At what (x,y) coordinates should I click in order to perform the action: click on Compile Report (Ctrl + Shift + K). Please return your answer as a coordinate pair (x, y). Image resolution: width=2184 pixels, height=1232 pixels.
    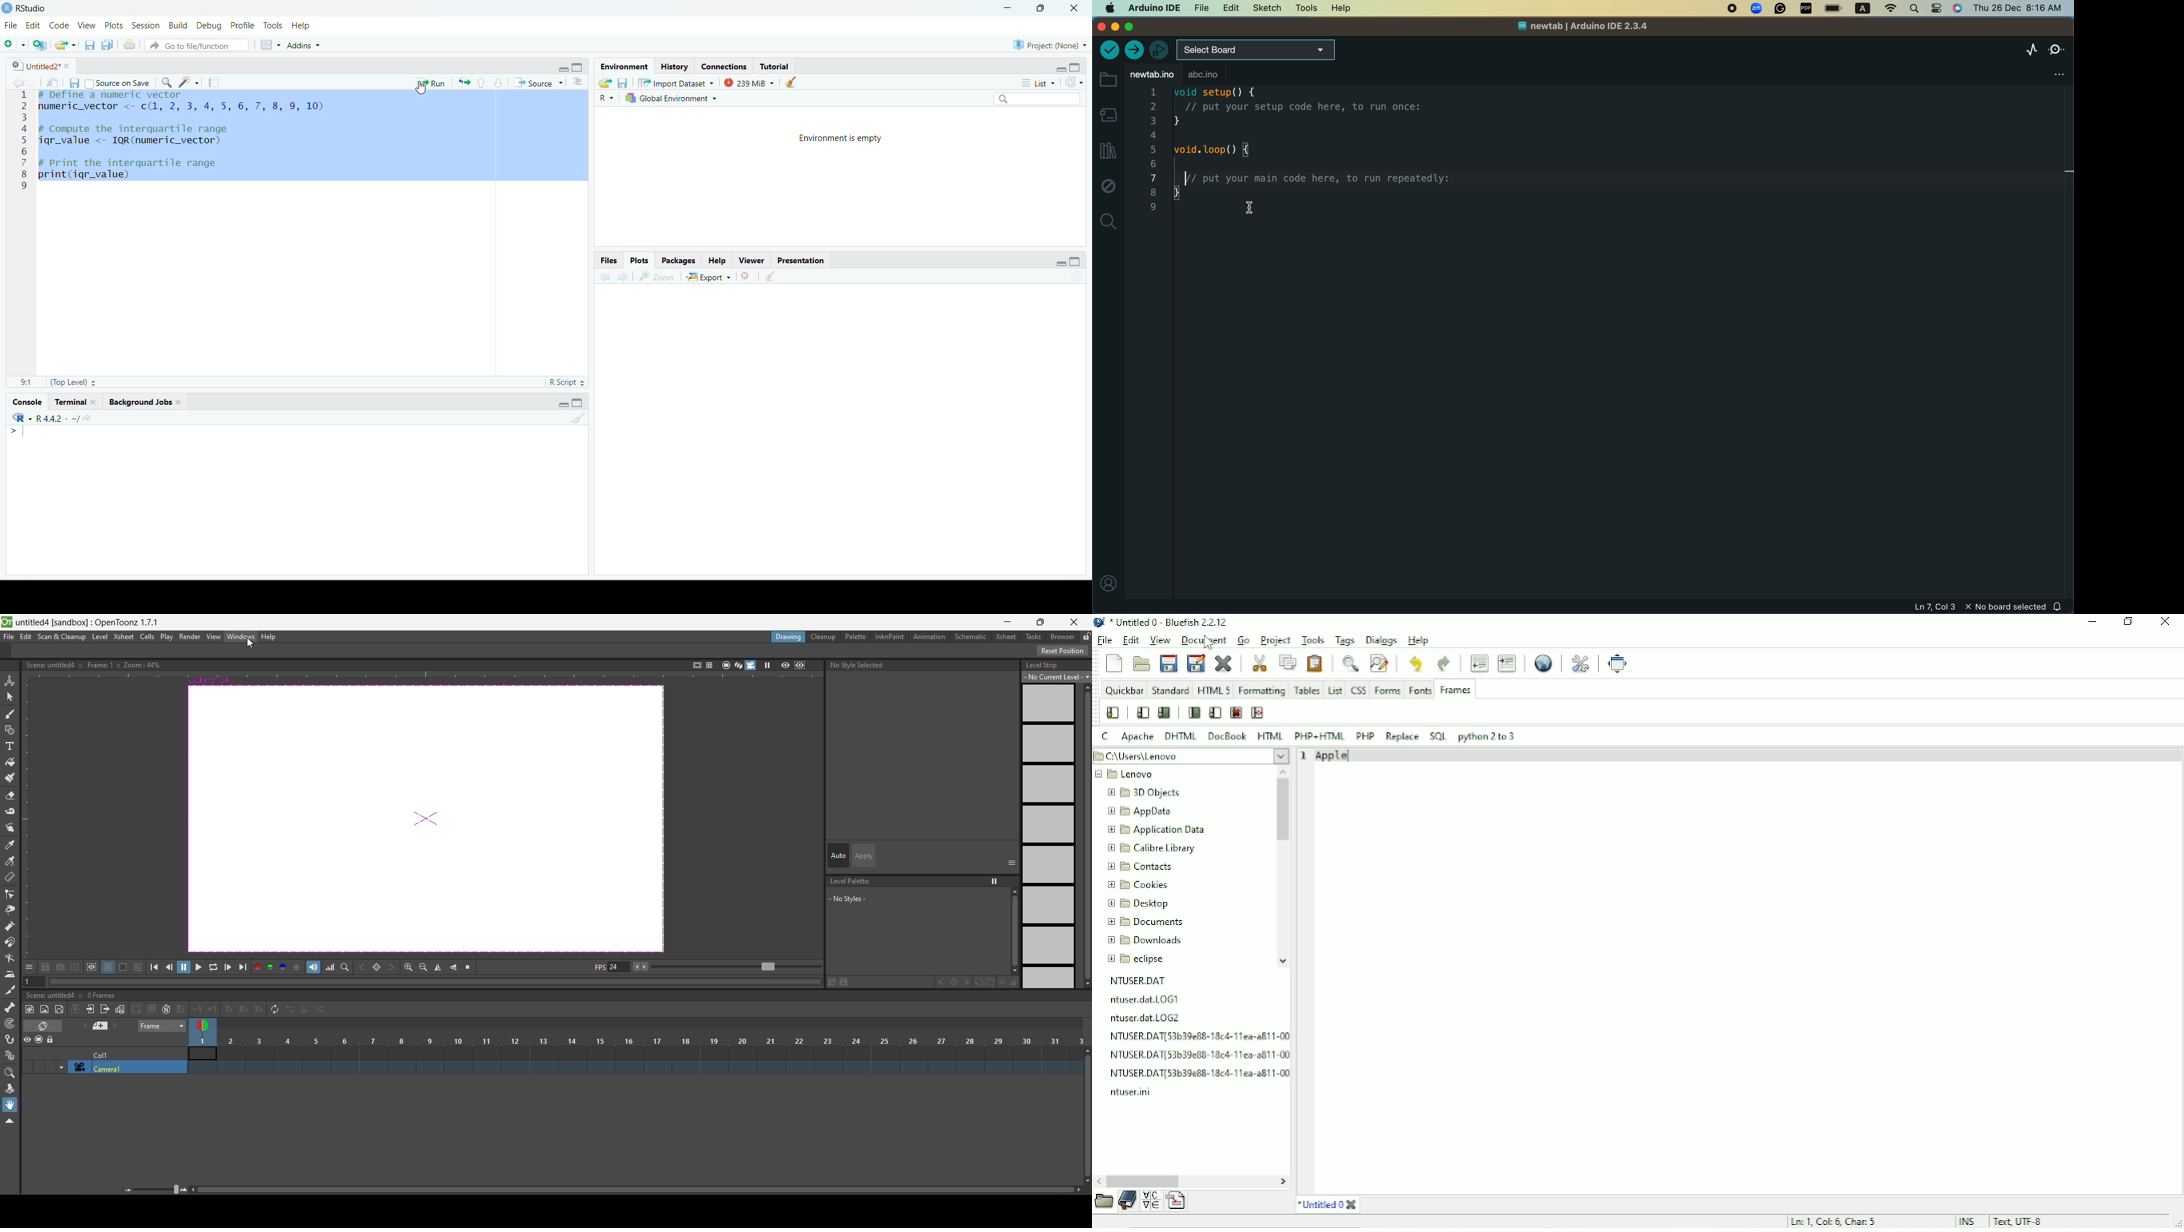
    Looking at the image, I should click on (214, 81).